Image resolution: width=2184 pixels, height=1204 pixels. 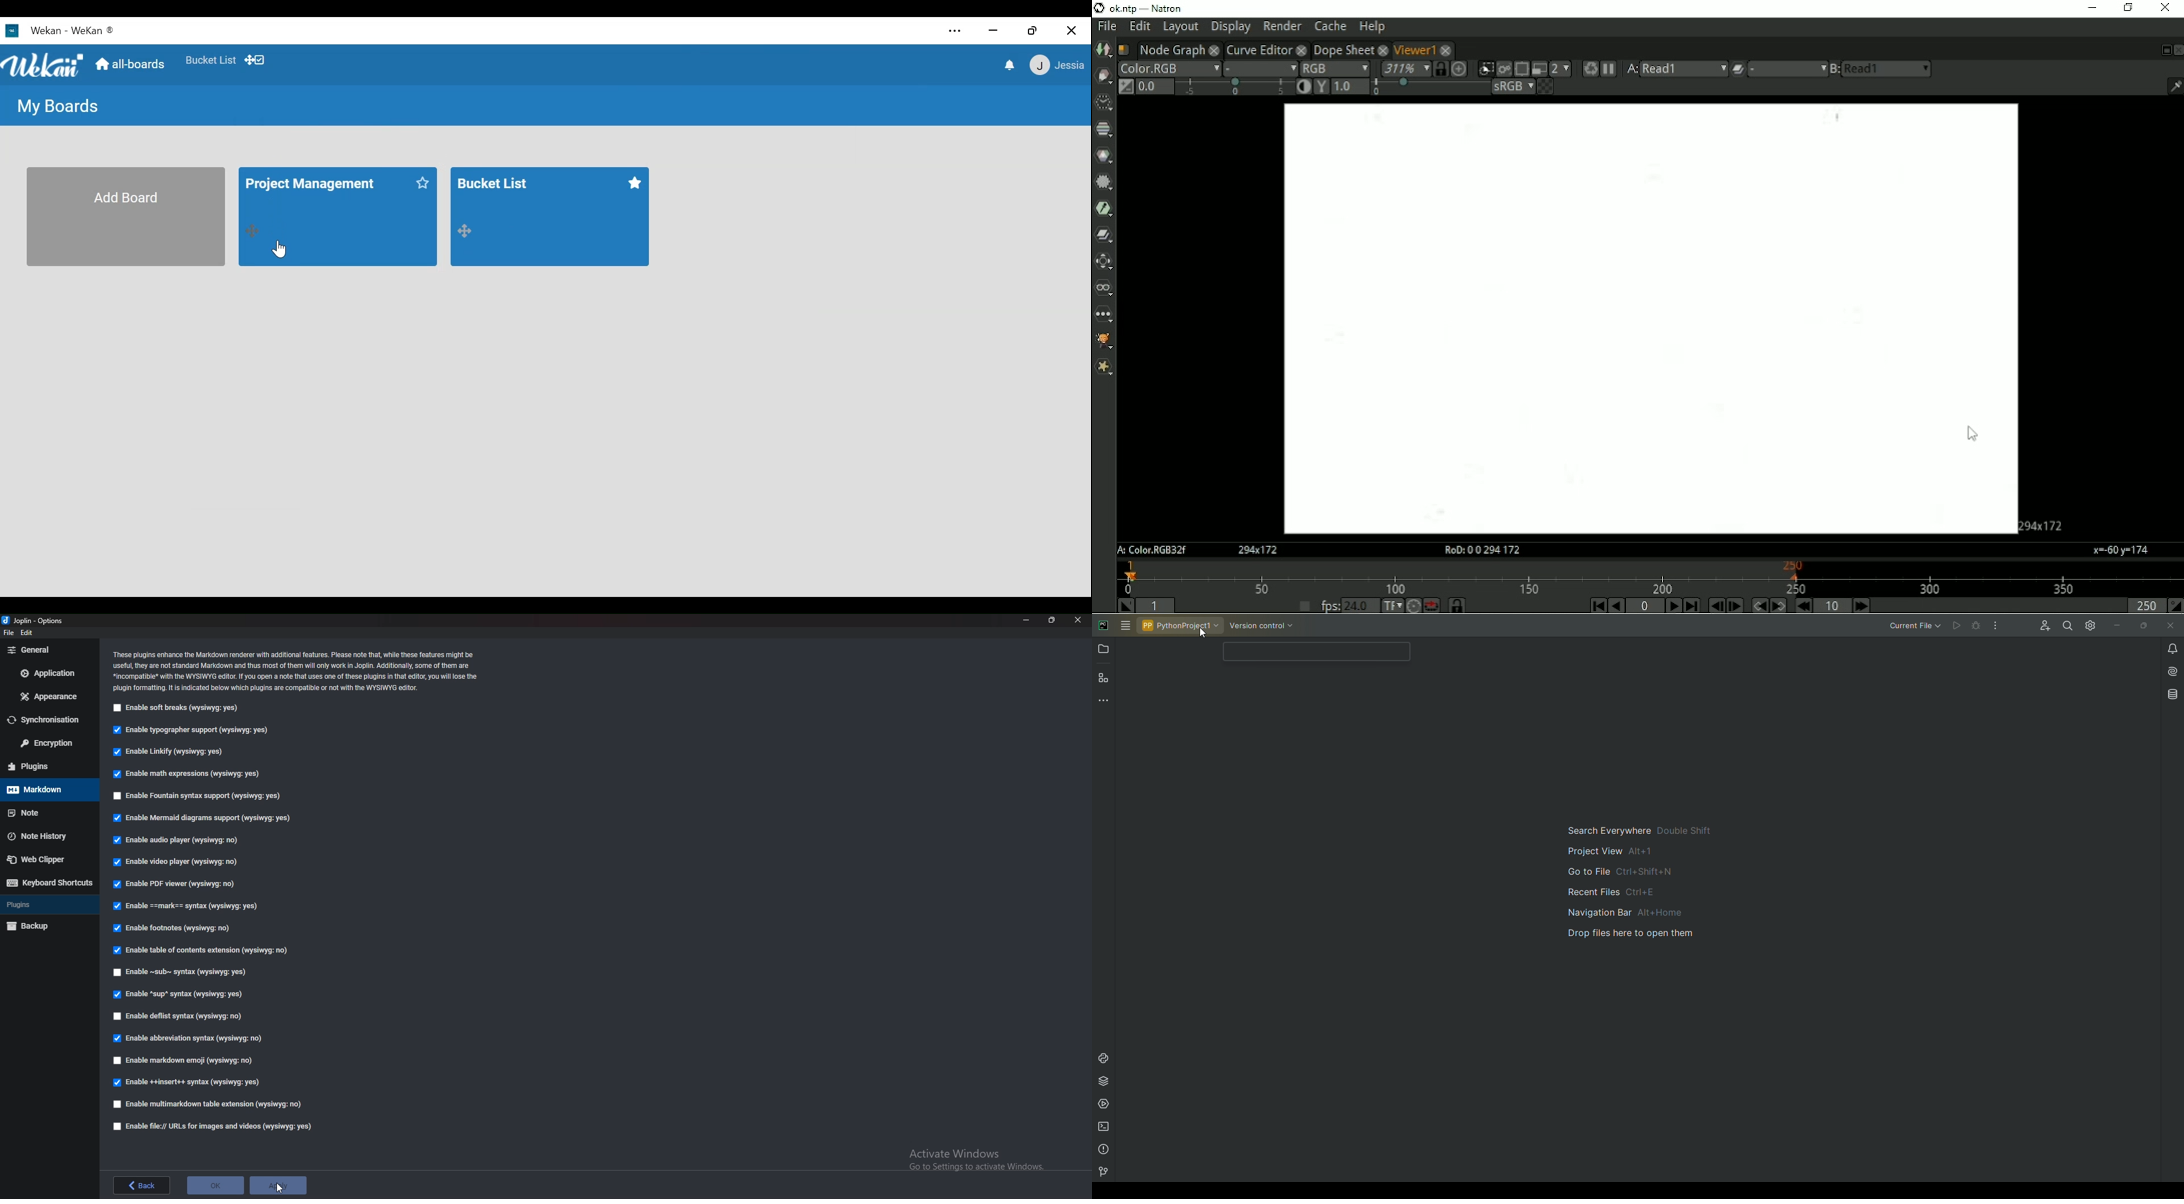 What do you see at coordinates (216, 1185) in the screenshot?
I see `ok` at bounding box center [216, 1185].